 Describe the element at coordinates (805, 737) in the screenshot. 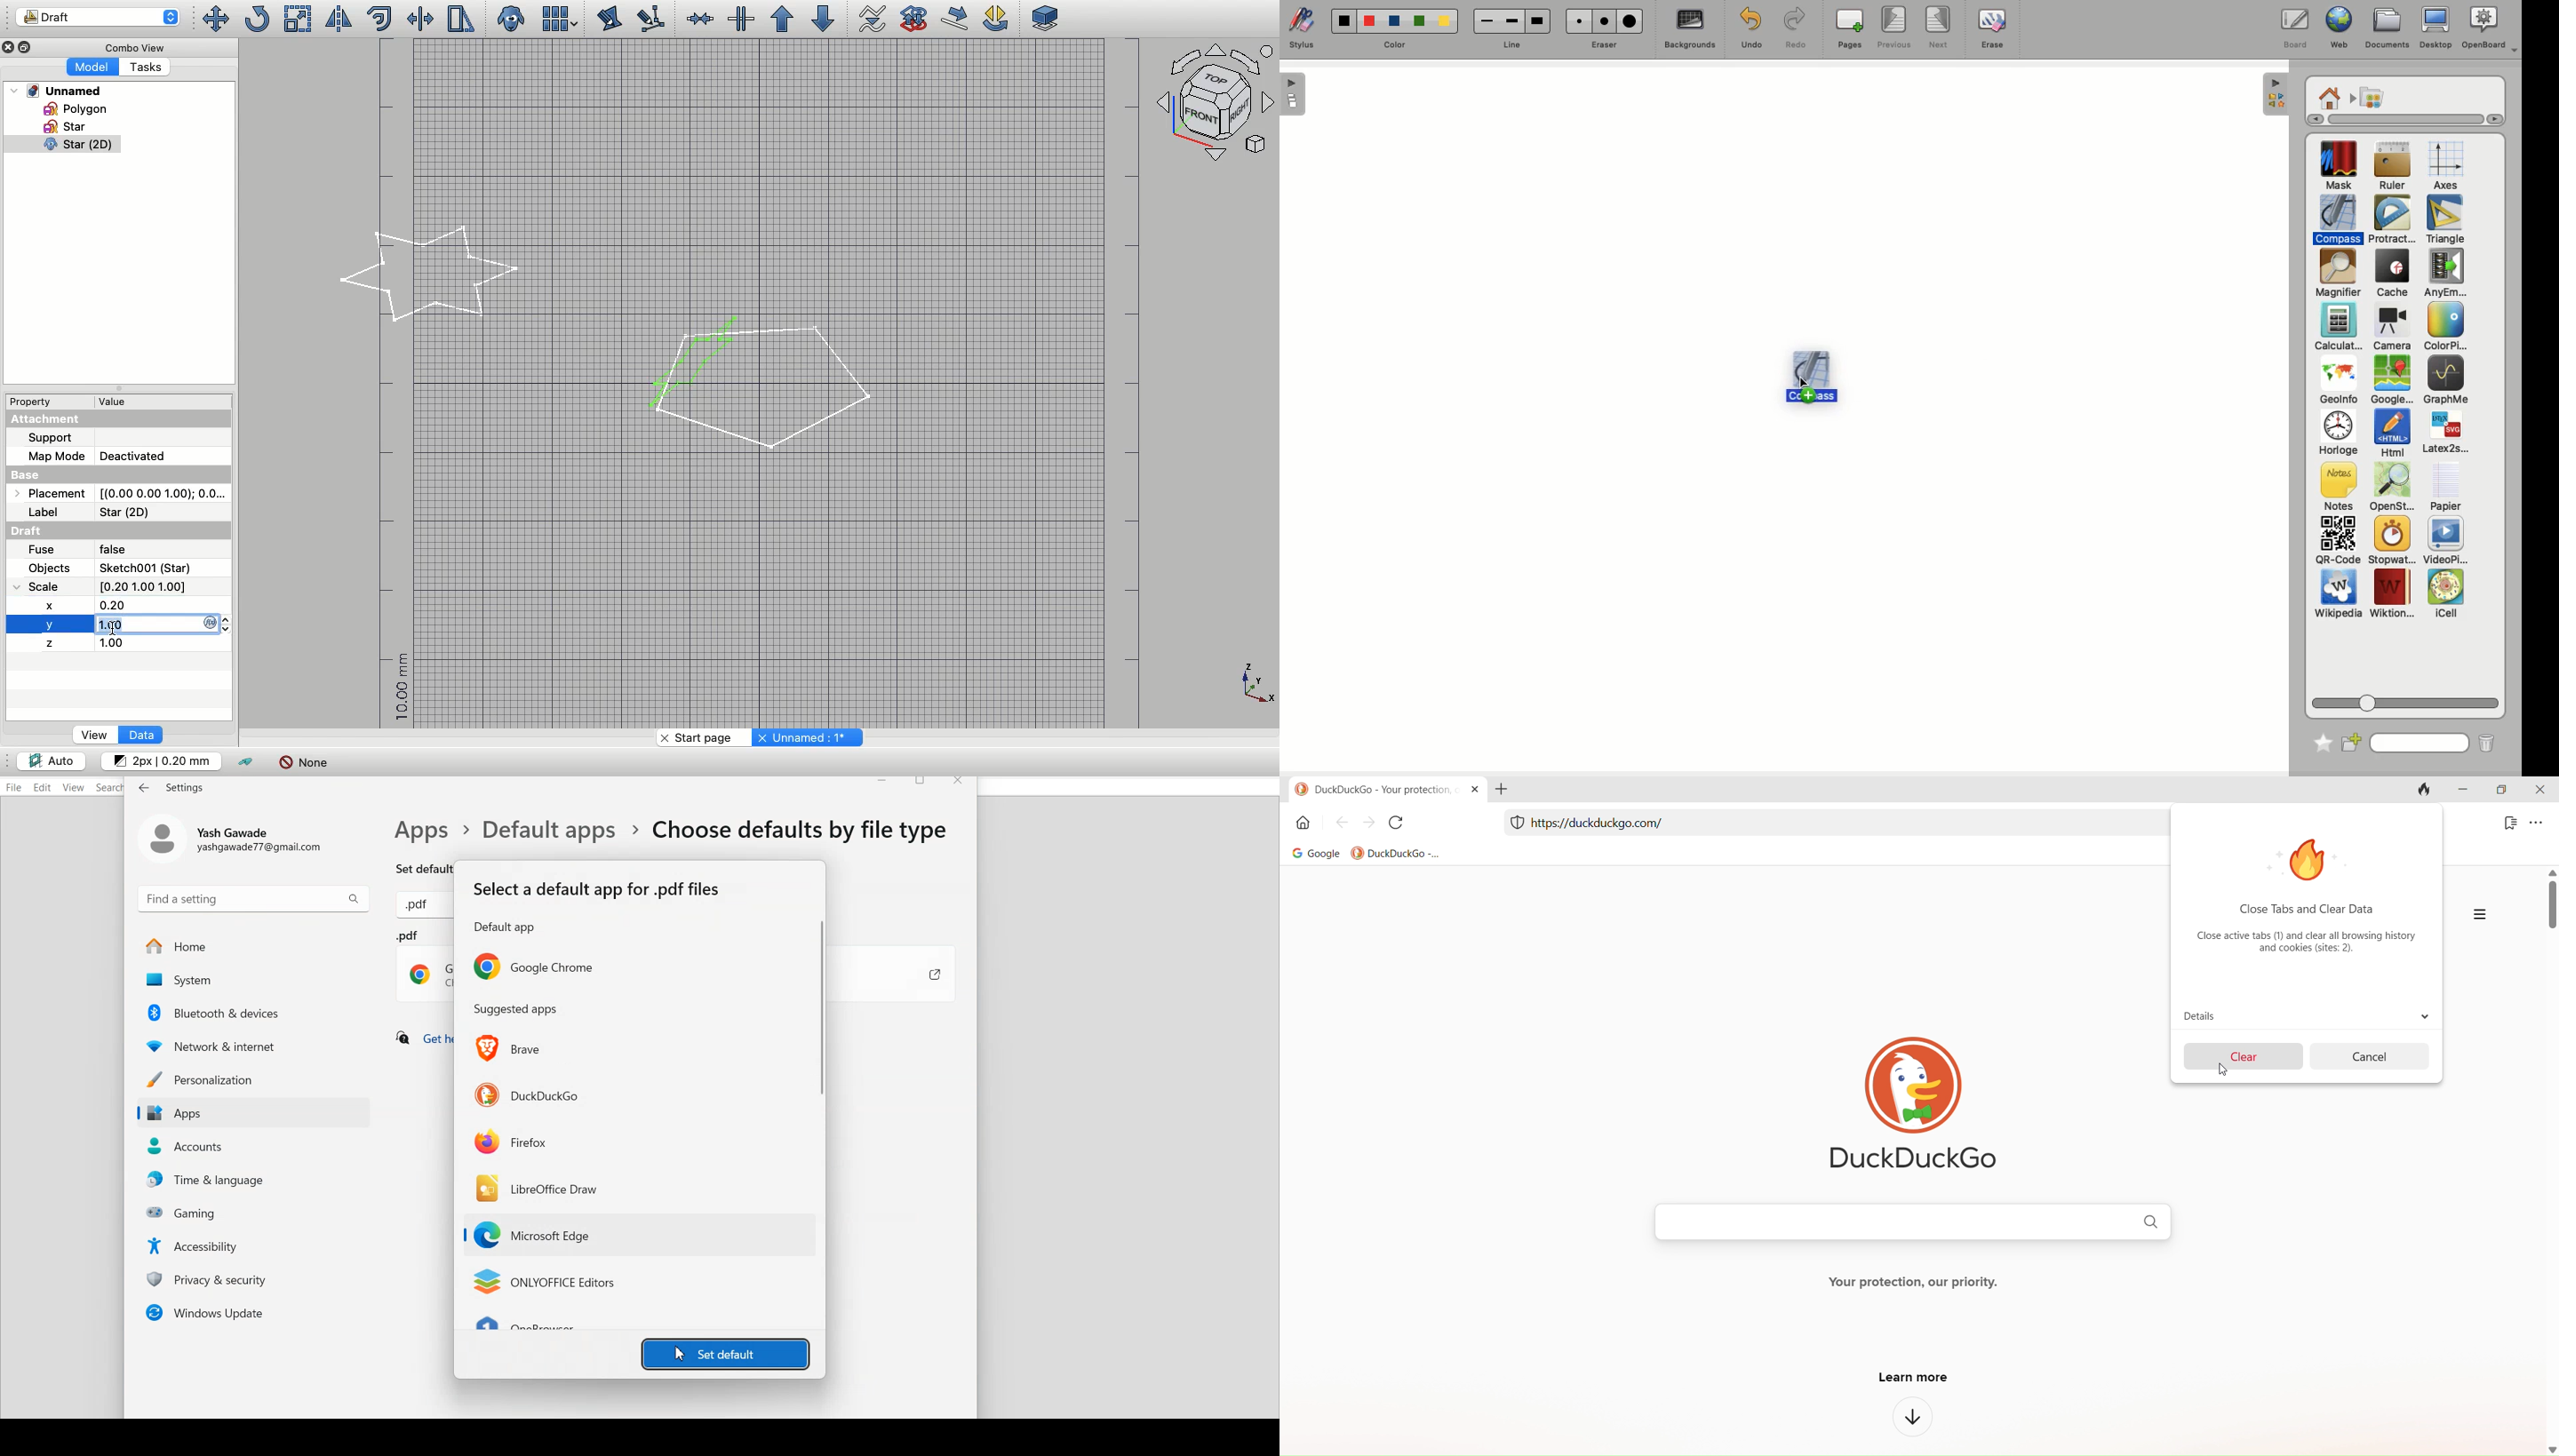

I see `Unnamed: 1` at that location.